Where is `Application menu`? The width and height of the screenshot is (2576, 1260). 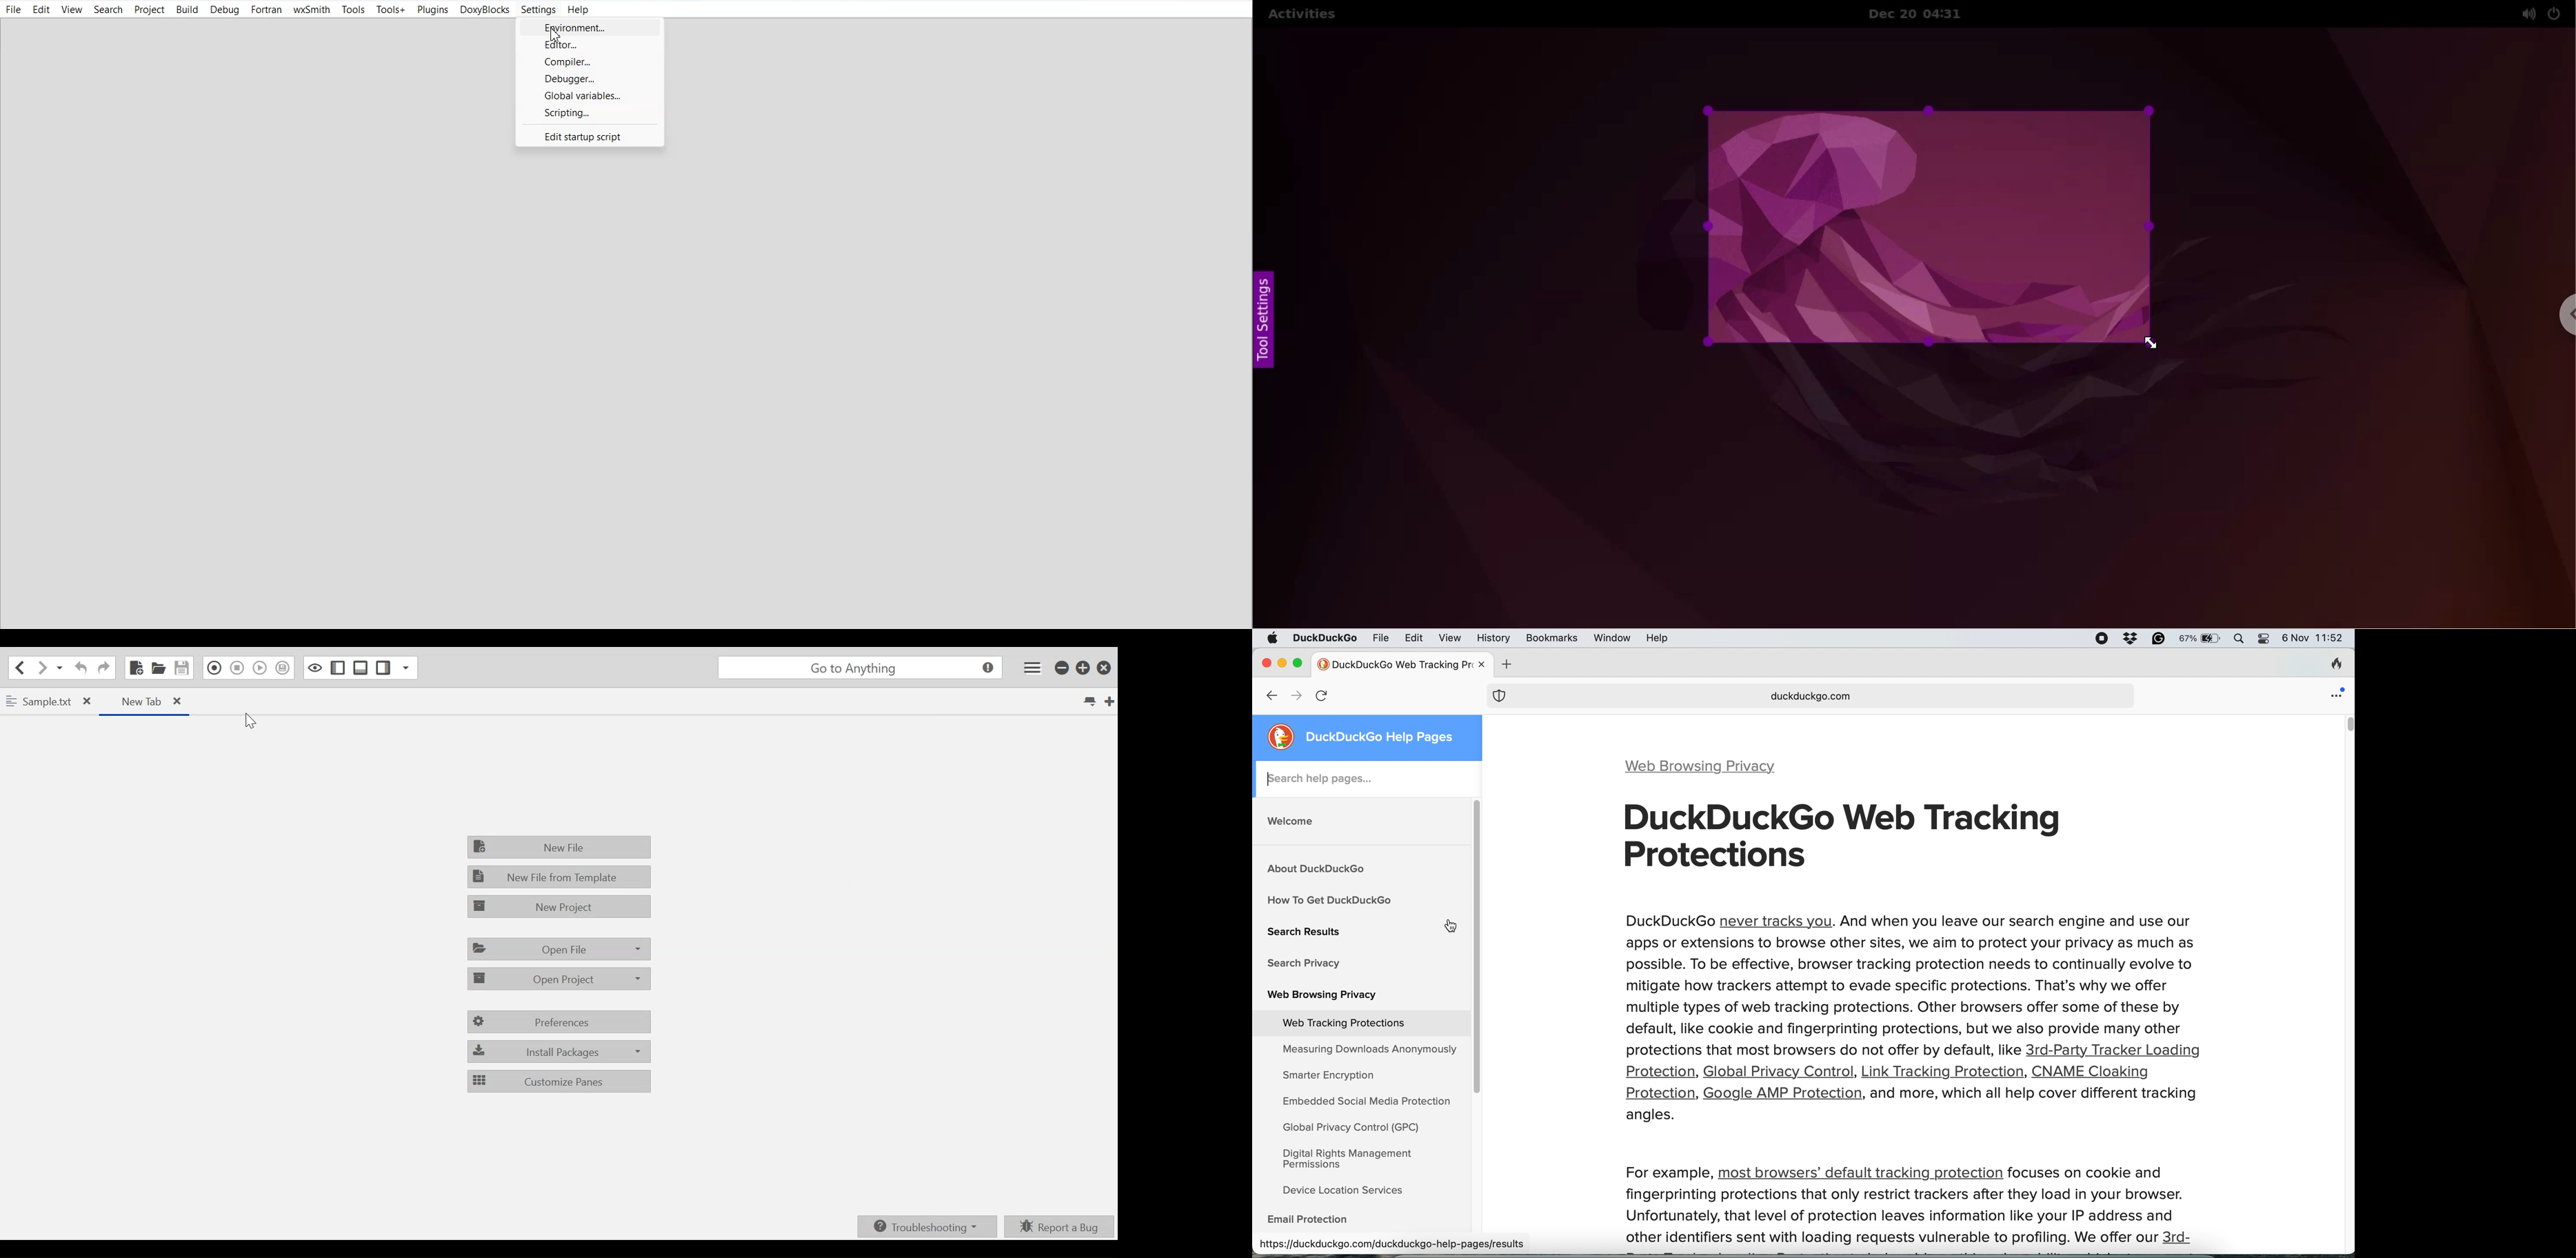
Application menu is located at coordinates (1031, 667).